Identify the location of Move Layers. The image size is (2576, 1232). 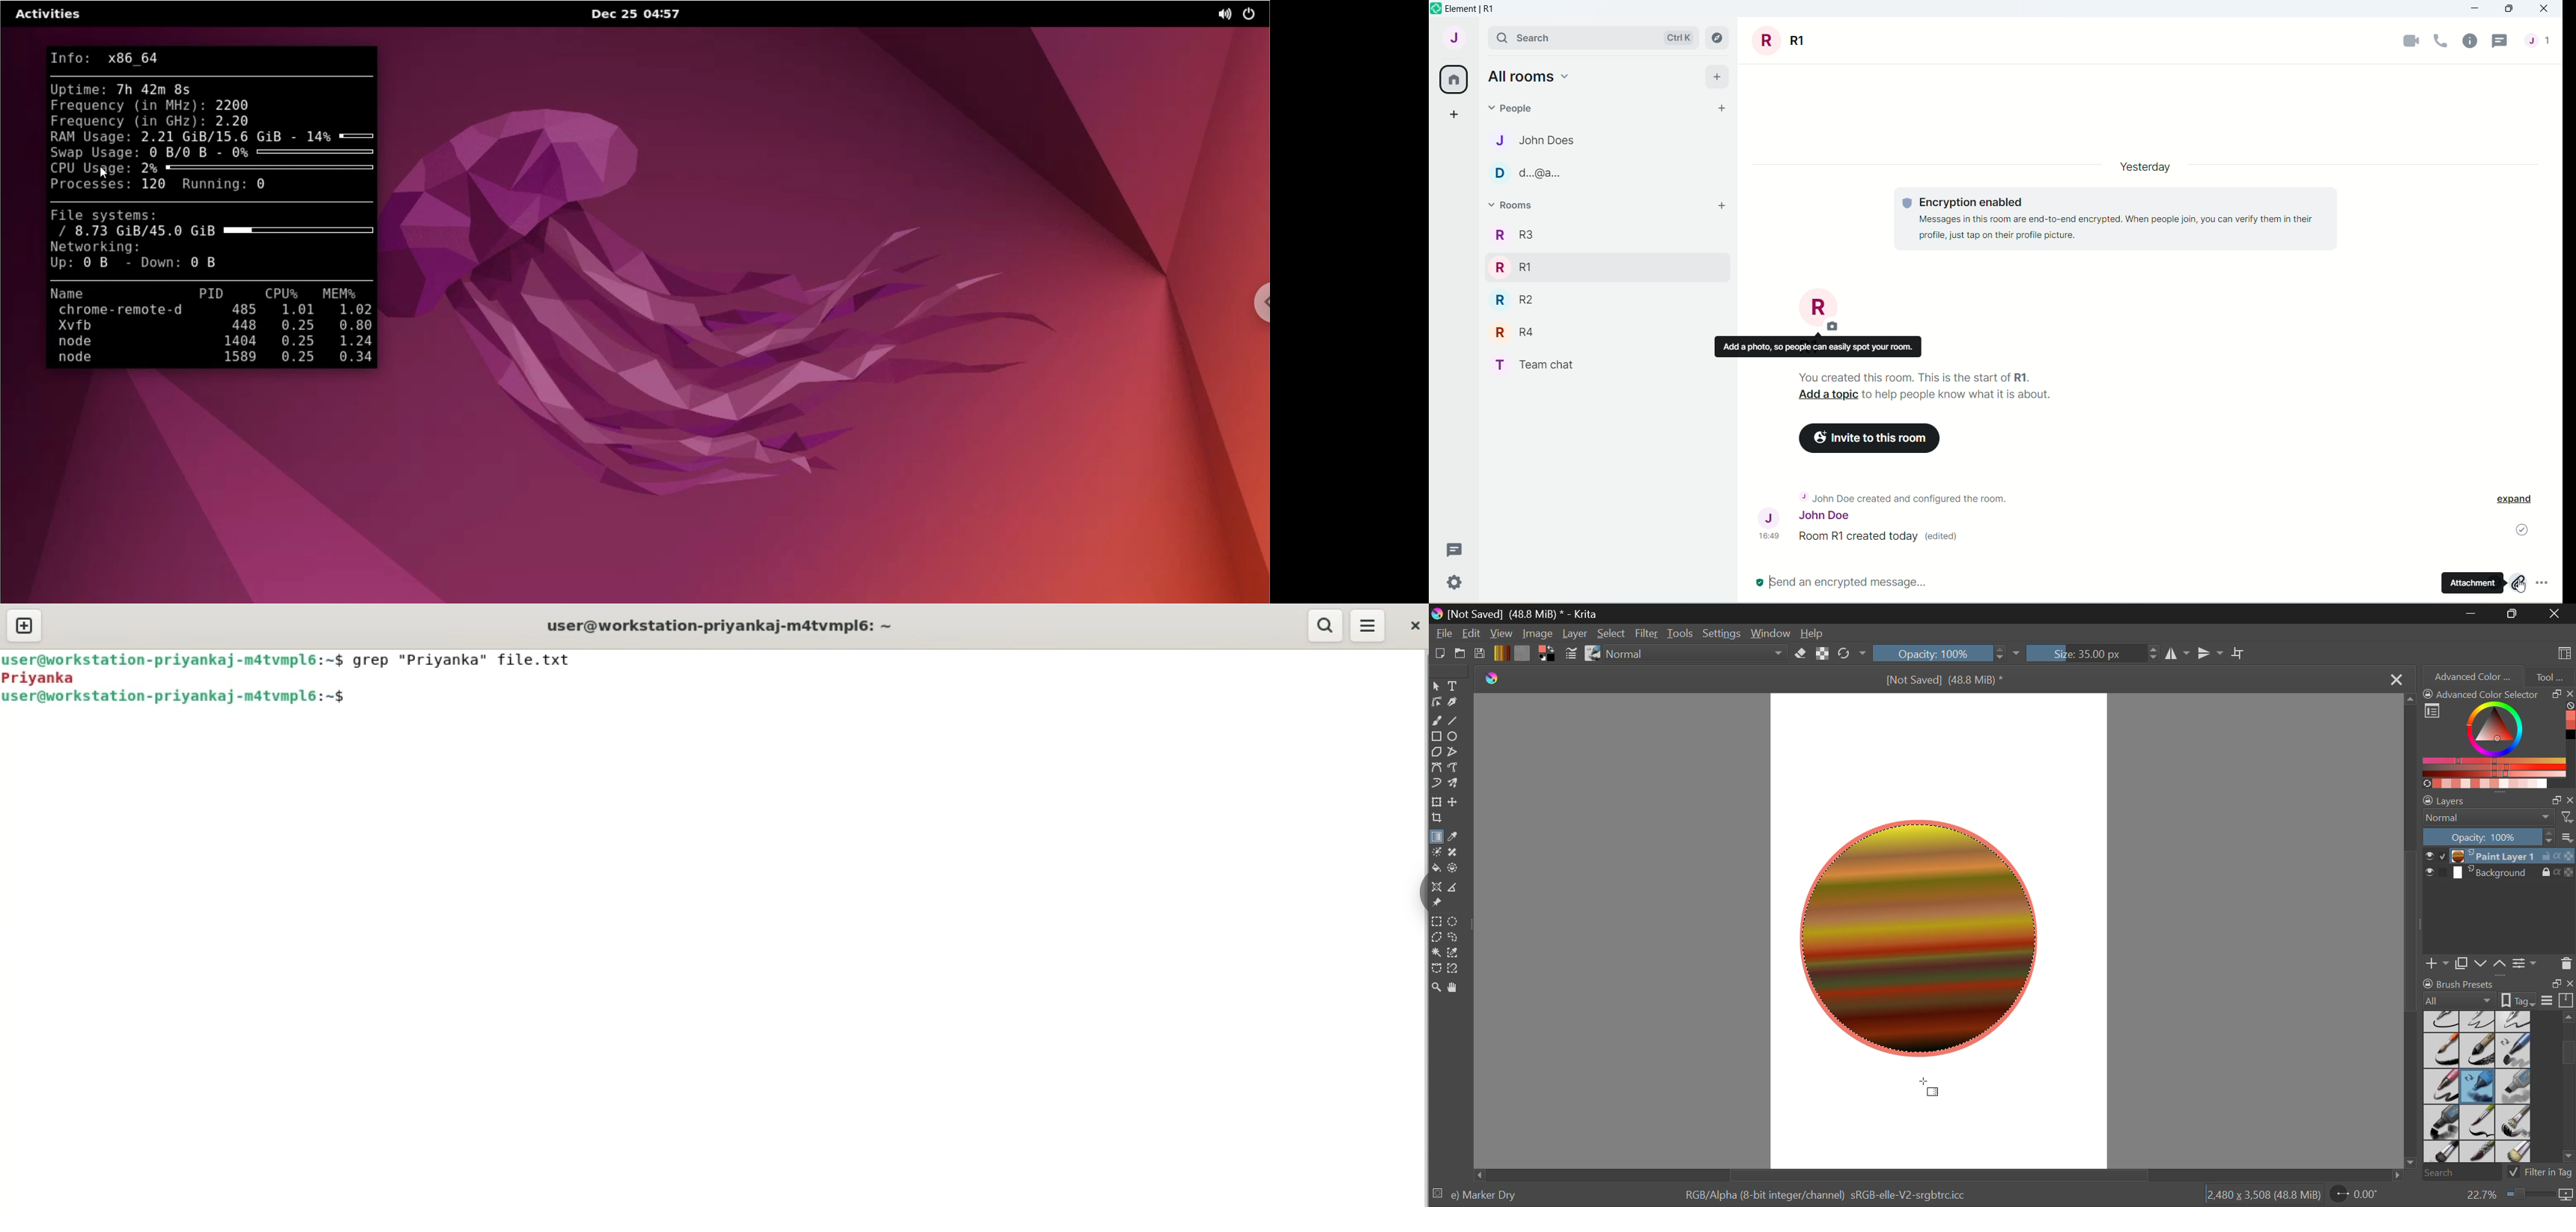
(2491, 962).